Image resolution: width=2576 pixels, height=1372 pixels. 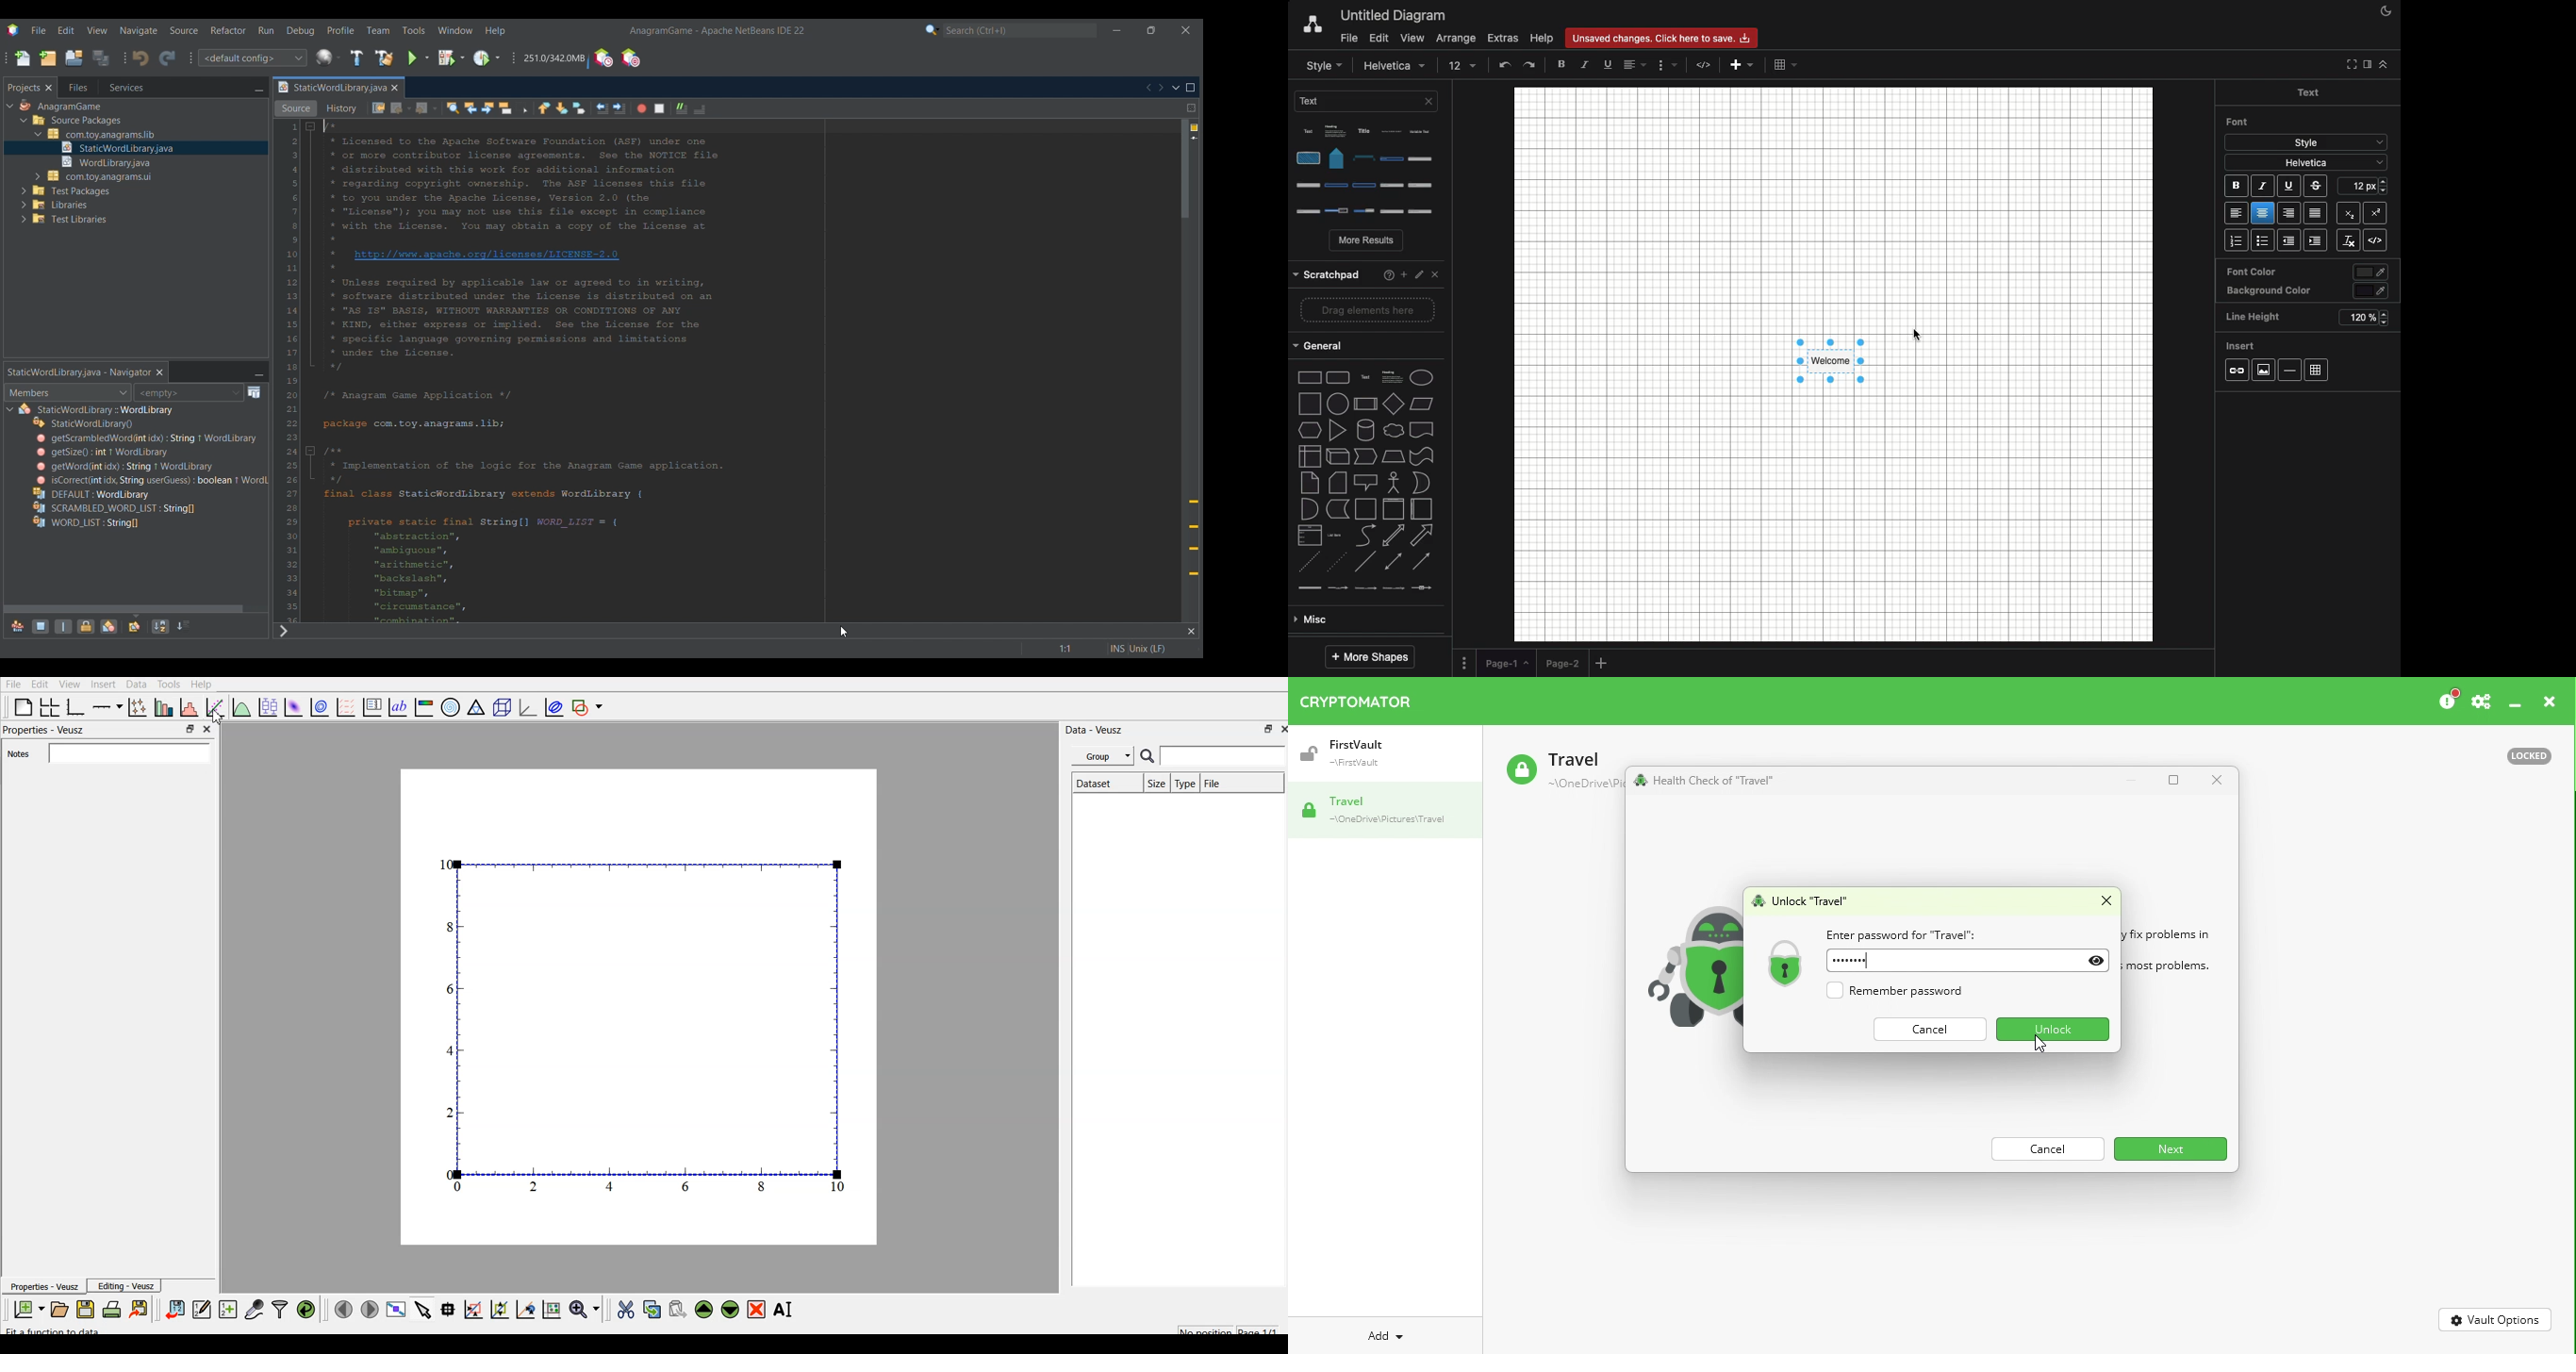 I want to click on To back, so click(x=1586, y=64).